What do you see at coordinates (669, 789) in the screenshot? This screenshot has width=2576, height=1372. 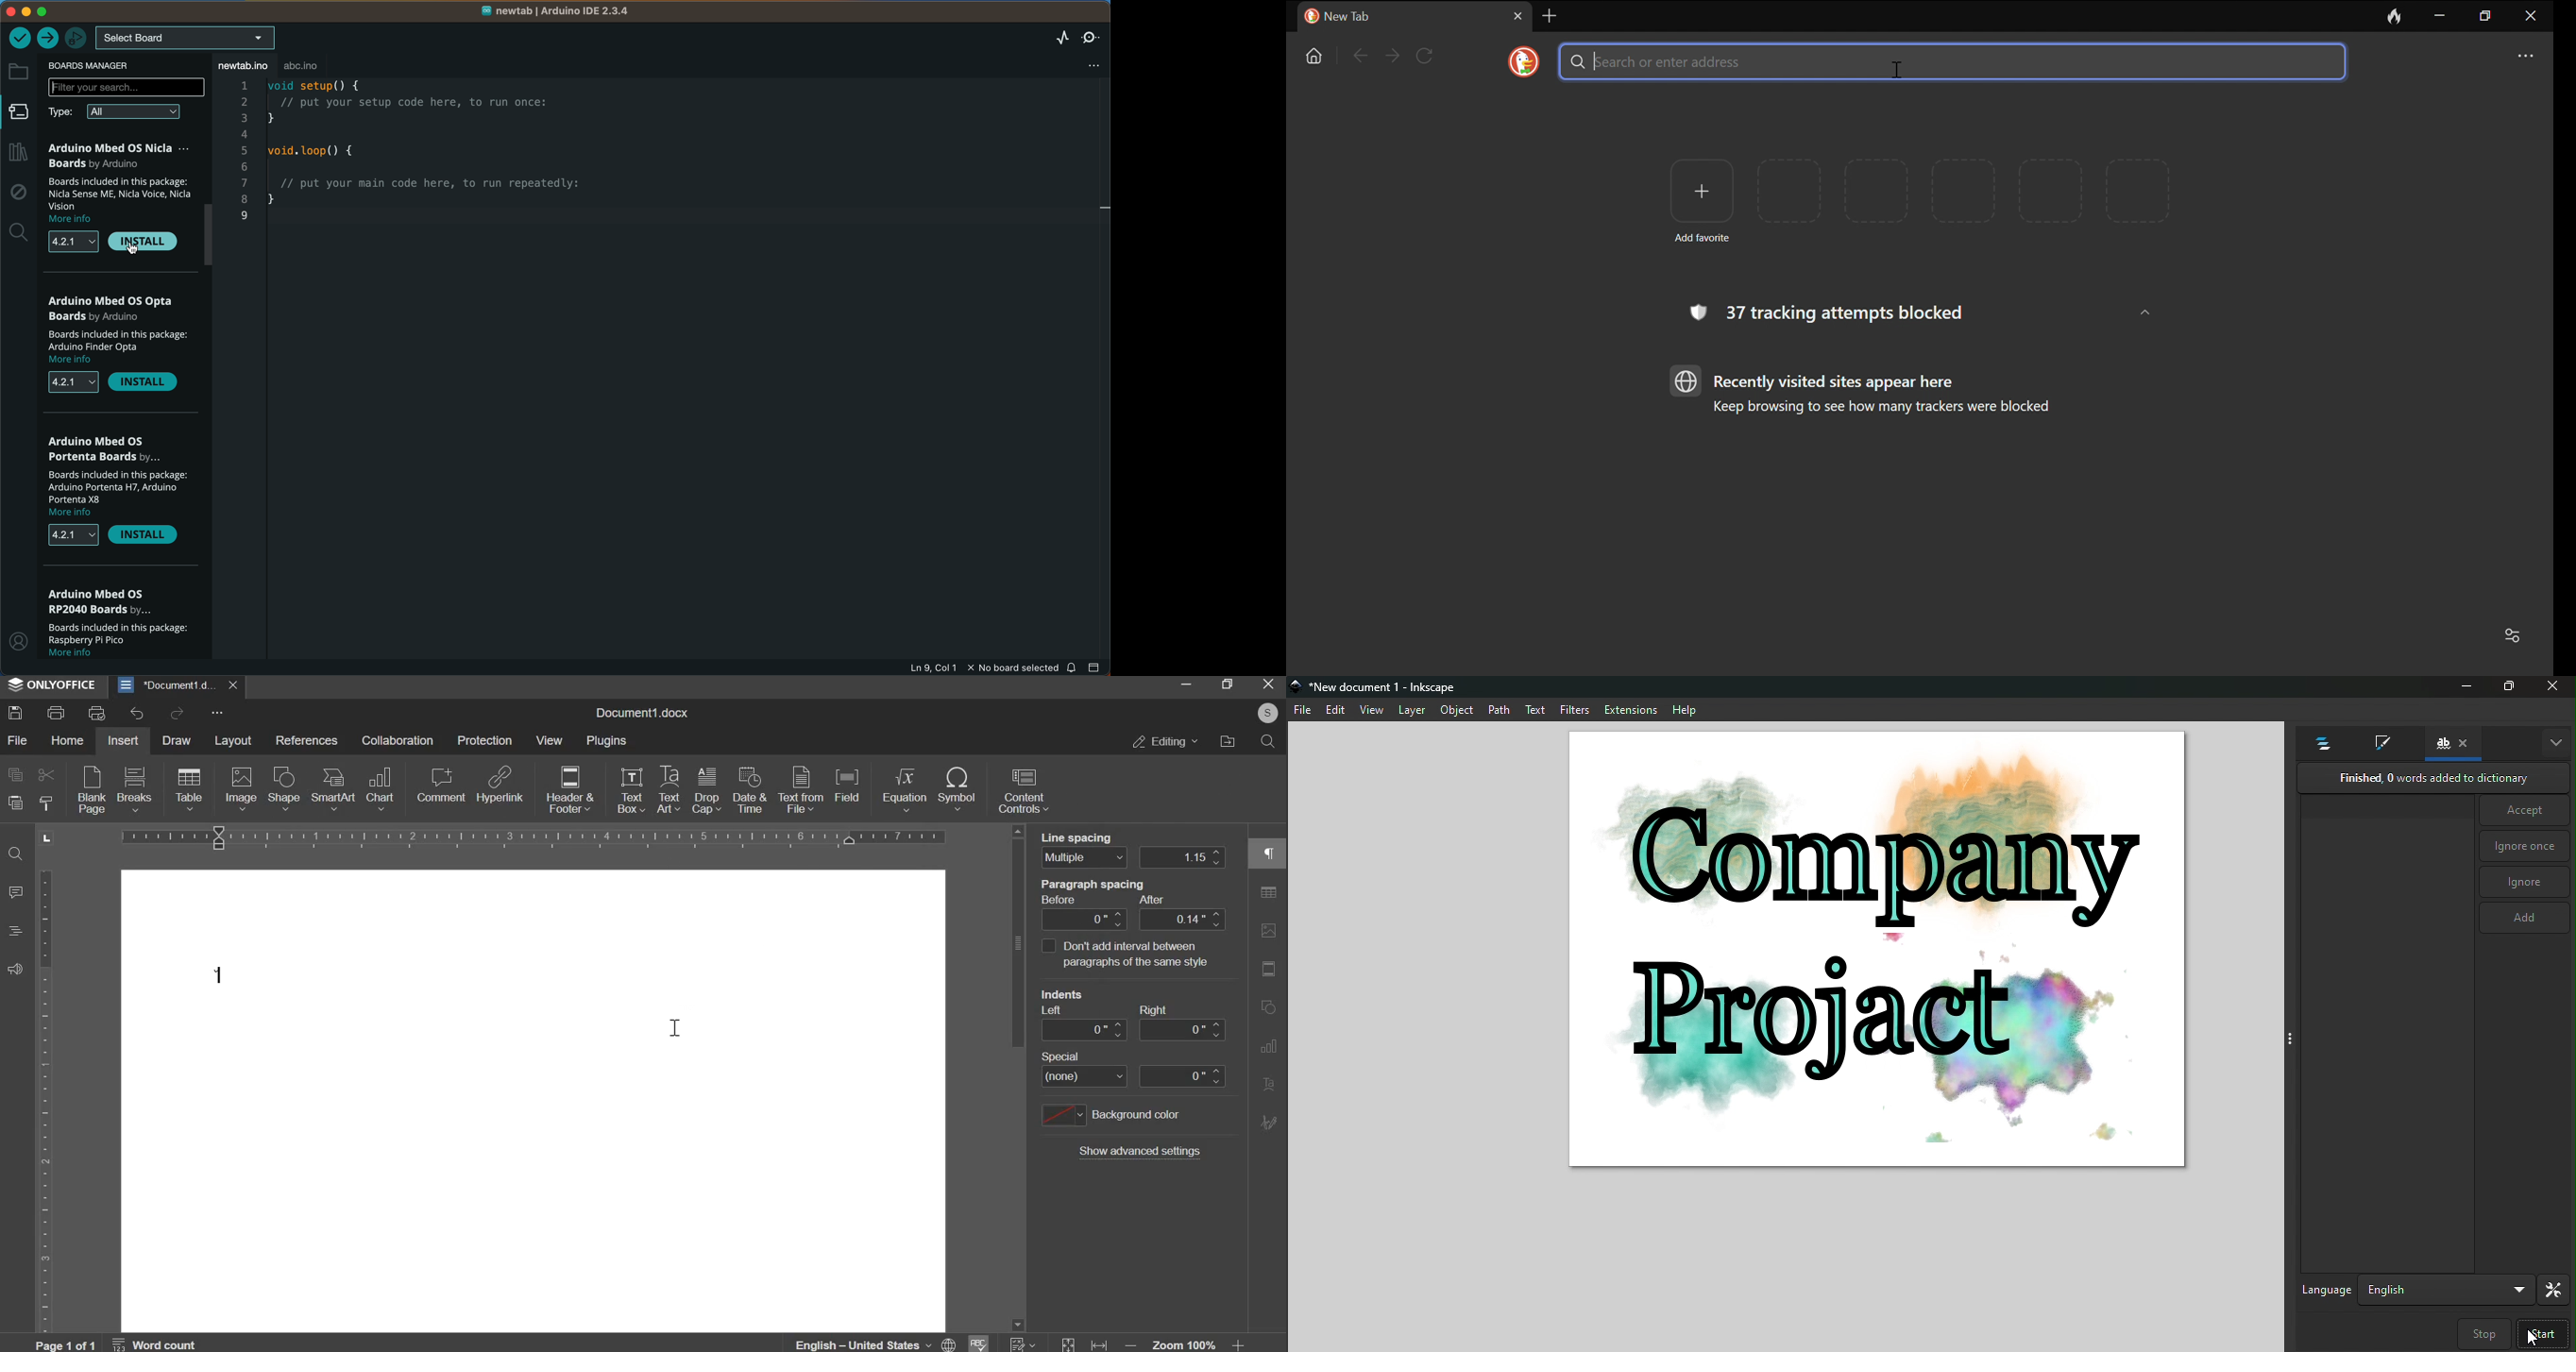 I see `text art` at bounding box center [669, 789].